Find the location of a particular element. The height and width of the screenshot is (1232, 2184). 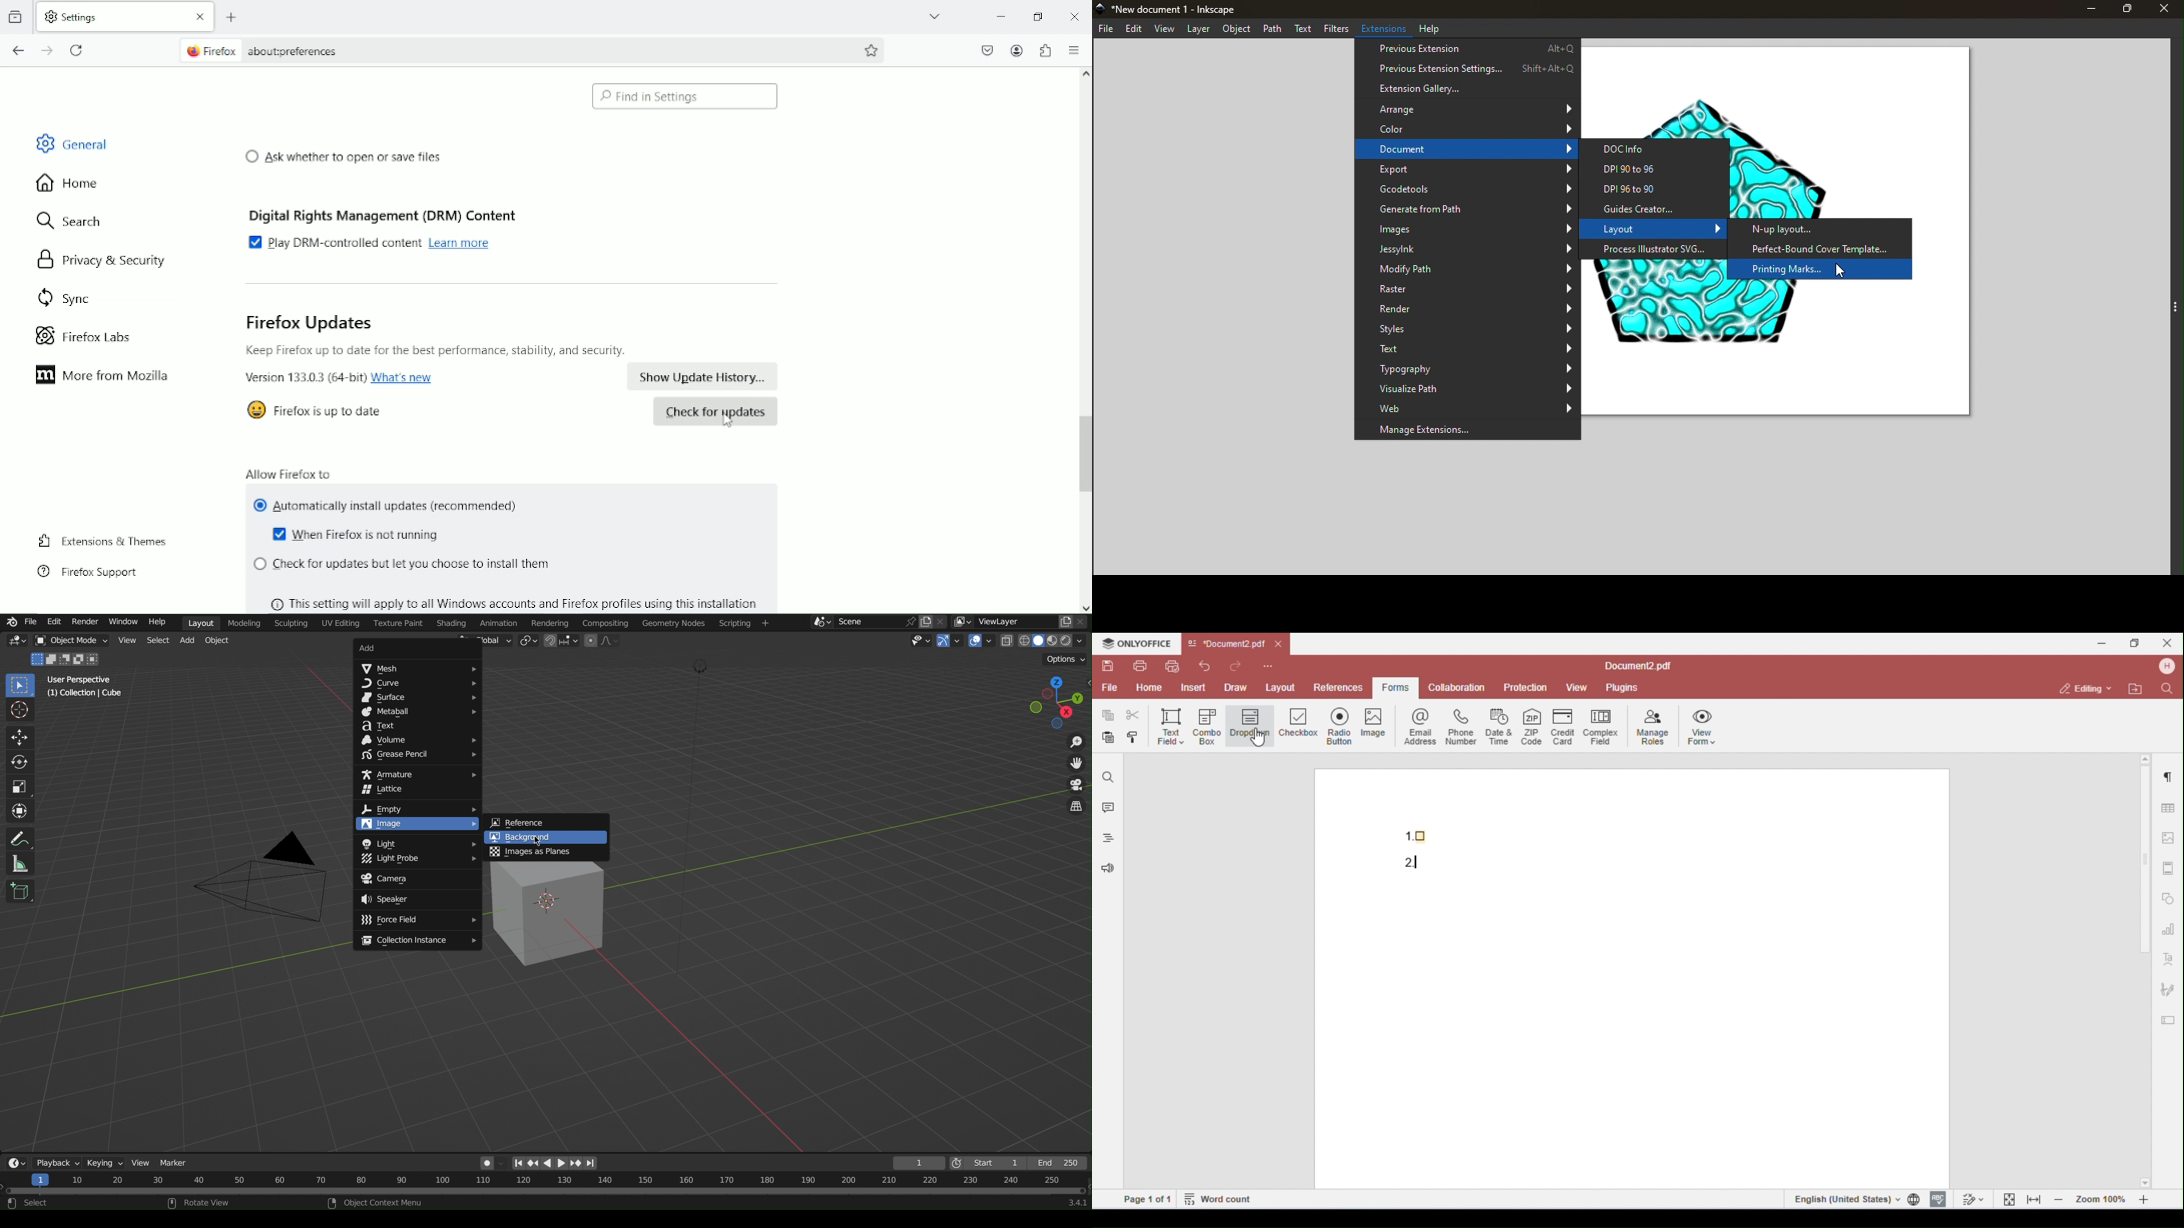

Images as Planes is located at coordinates (548, 852).